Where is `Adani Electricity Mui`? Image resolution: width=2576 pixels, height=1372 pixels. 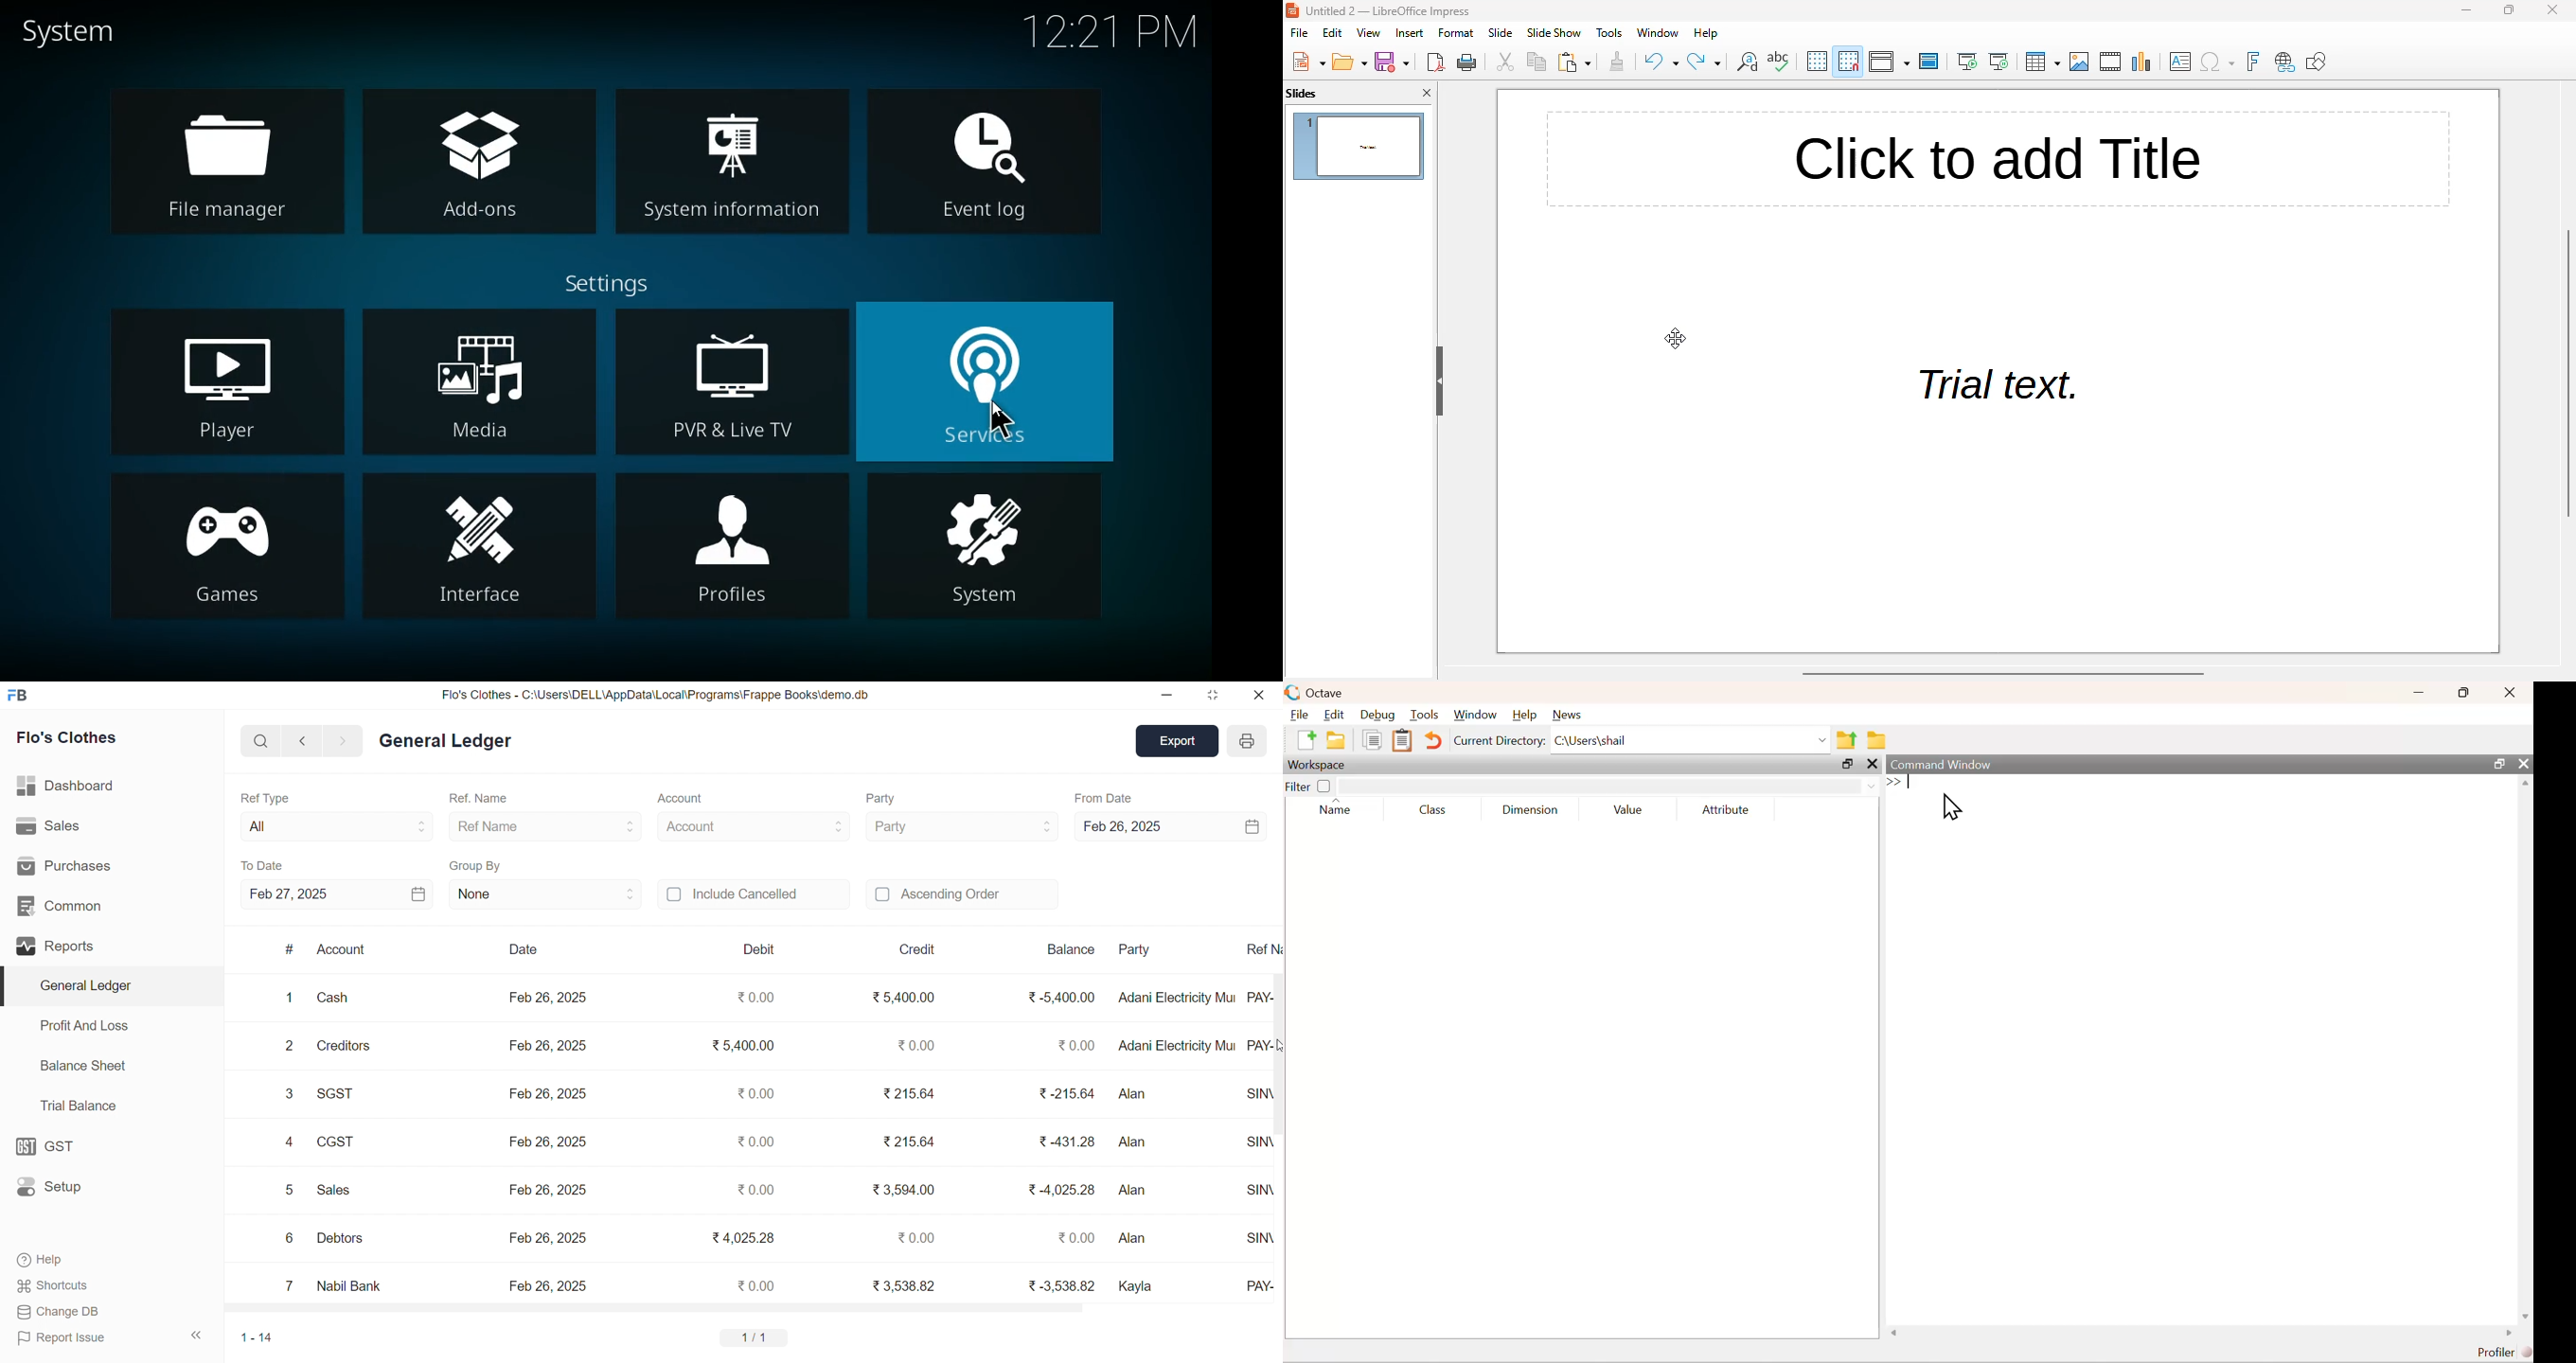 Adani Electricity Mui is located at coordinates (1177, 1045).